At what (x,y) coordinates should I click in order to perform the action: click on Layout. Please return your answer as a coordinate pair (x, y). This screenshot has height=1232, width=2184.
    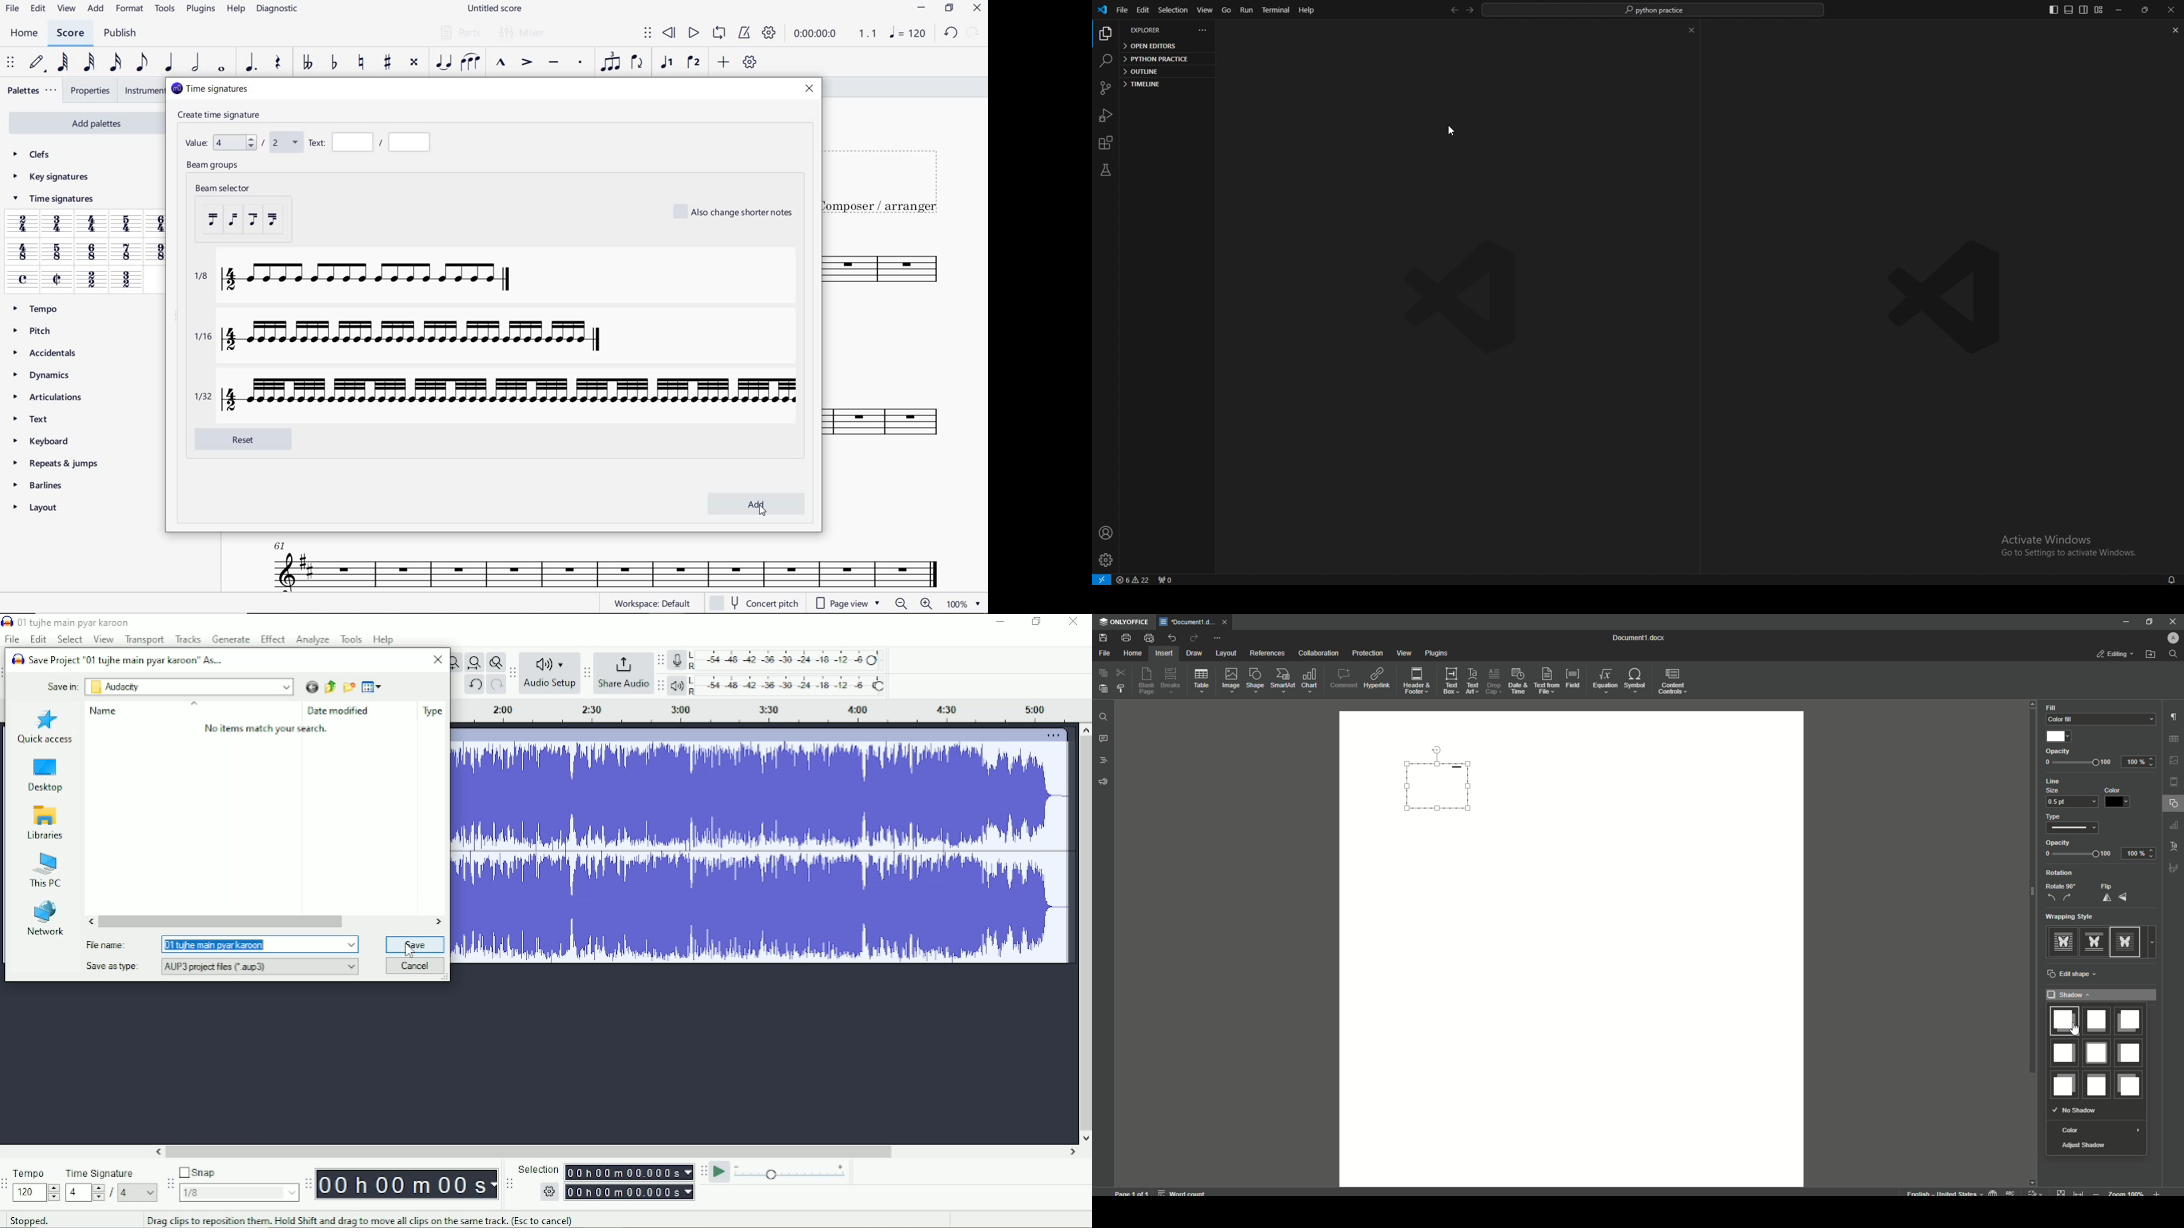
    Looking at the image, I should click on (1226, 653).